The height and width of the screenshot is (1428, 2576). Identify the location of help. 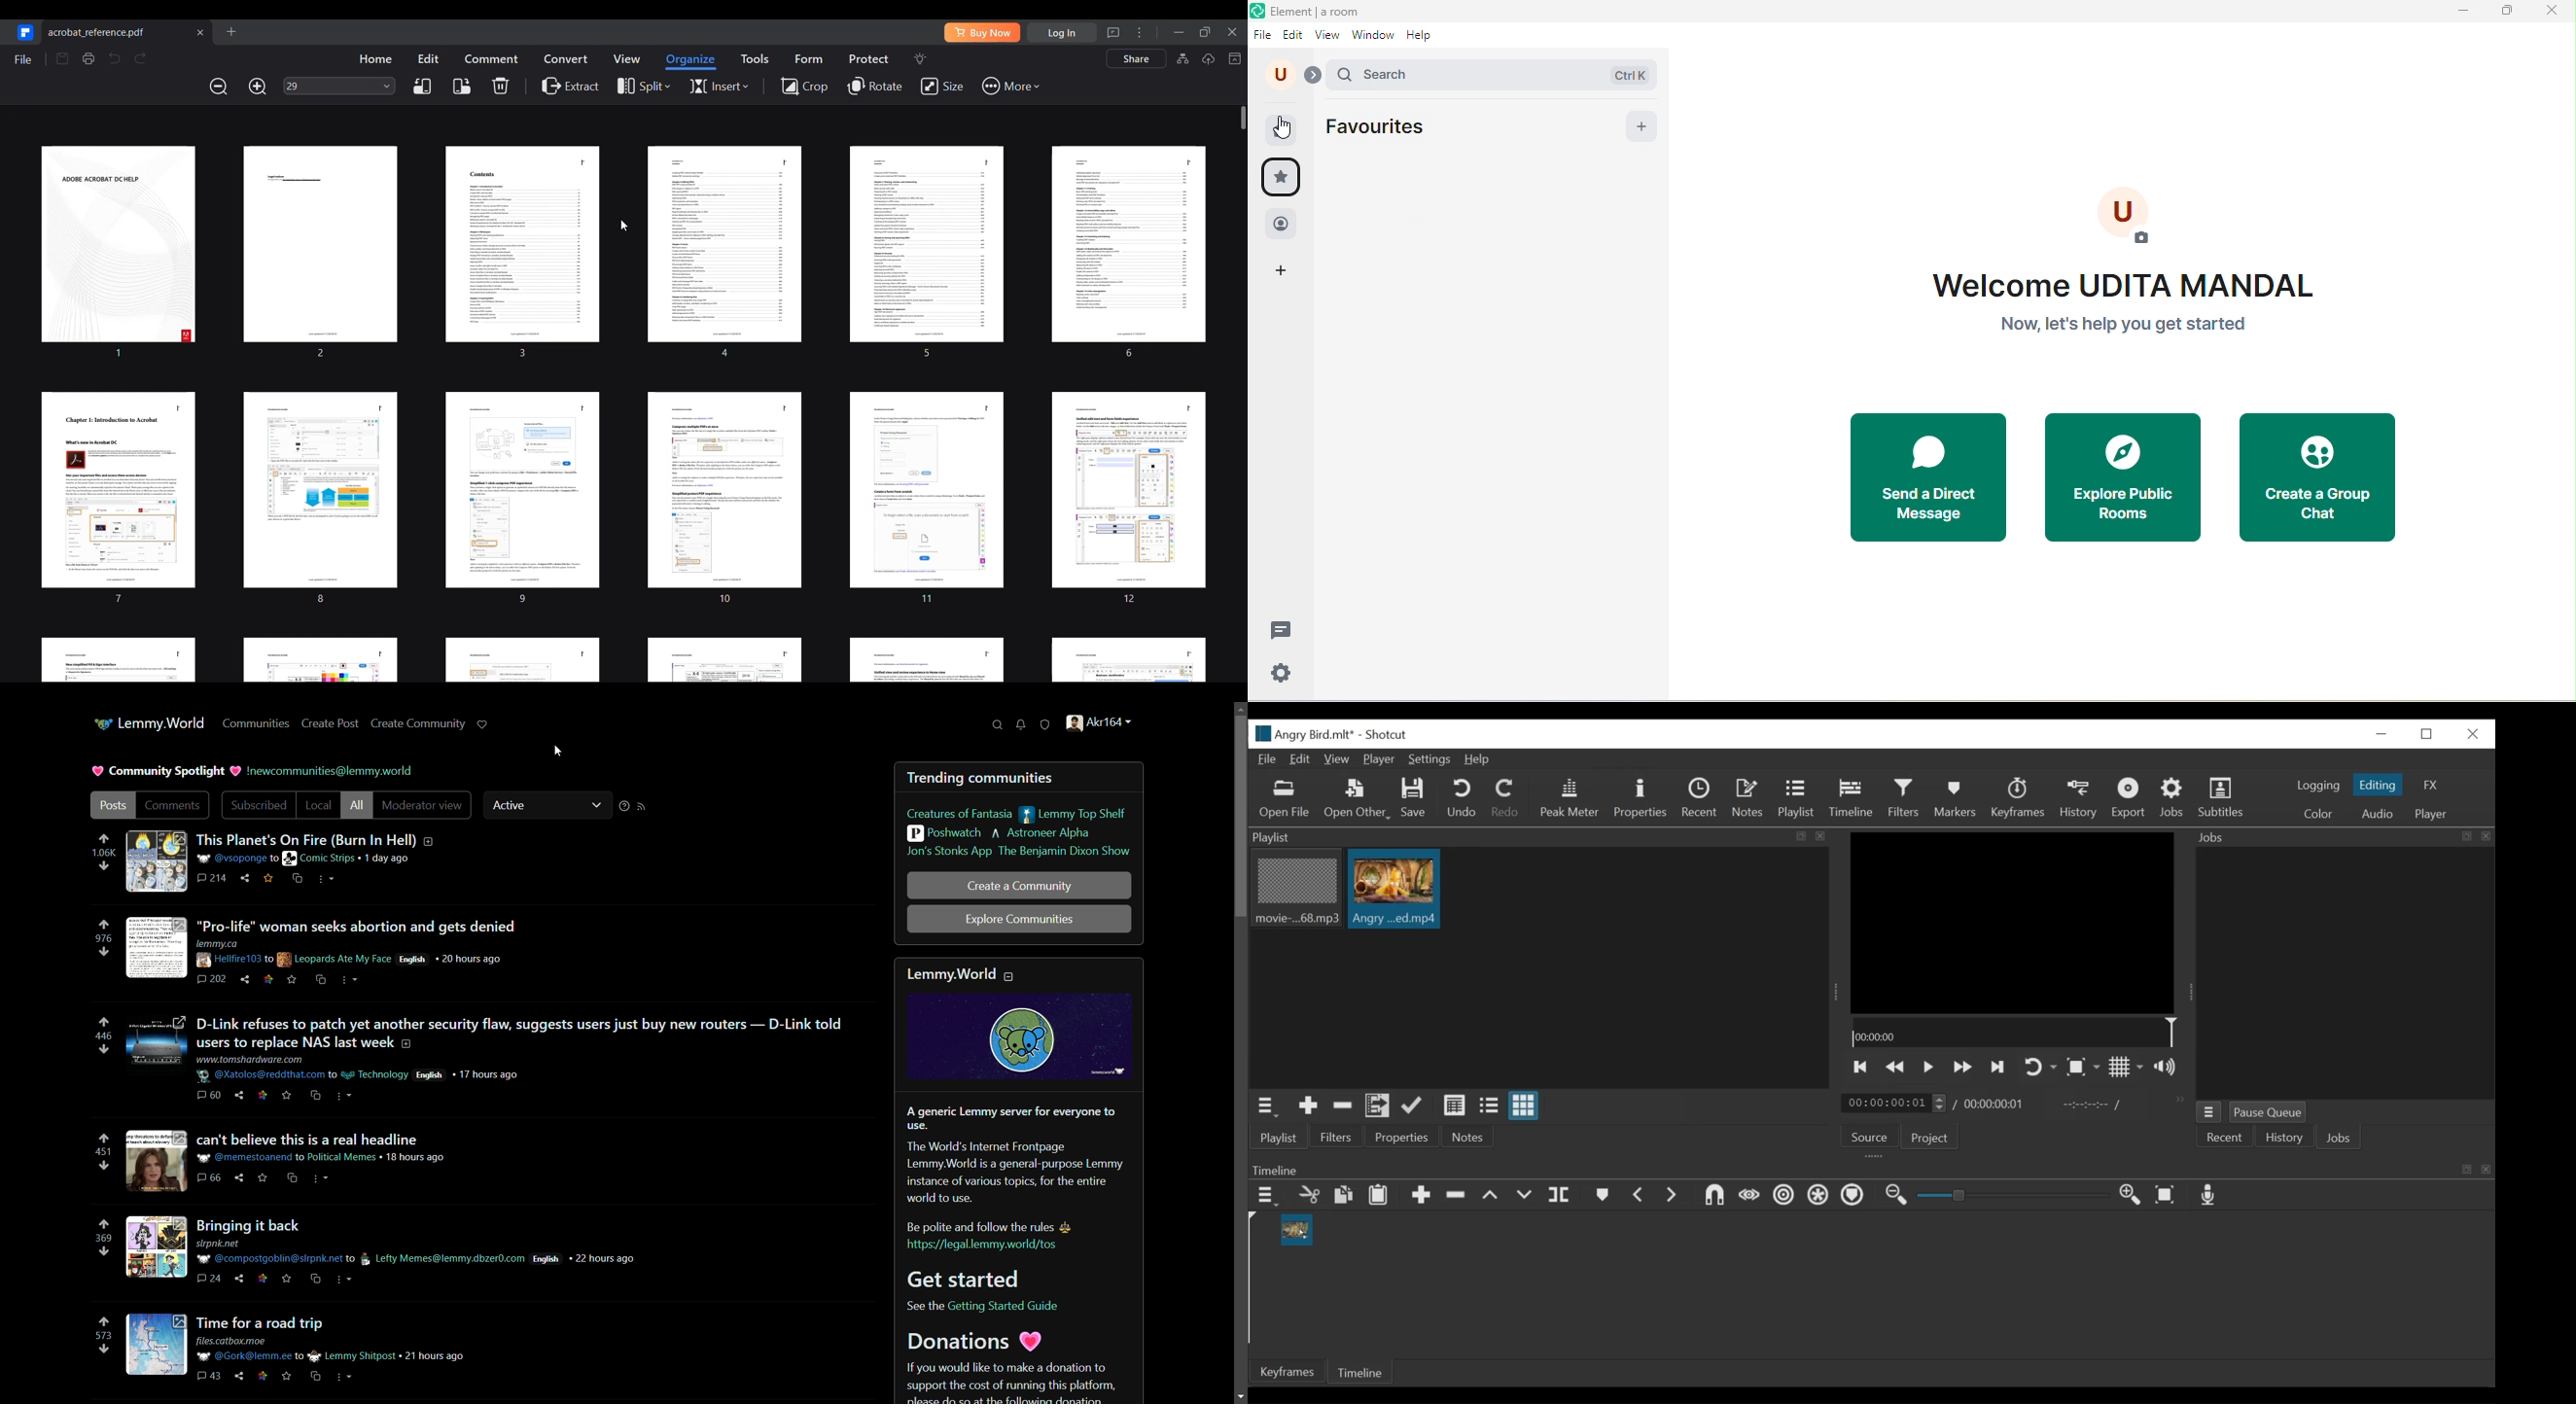
(1425, 38).